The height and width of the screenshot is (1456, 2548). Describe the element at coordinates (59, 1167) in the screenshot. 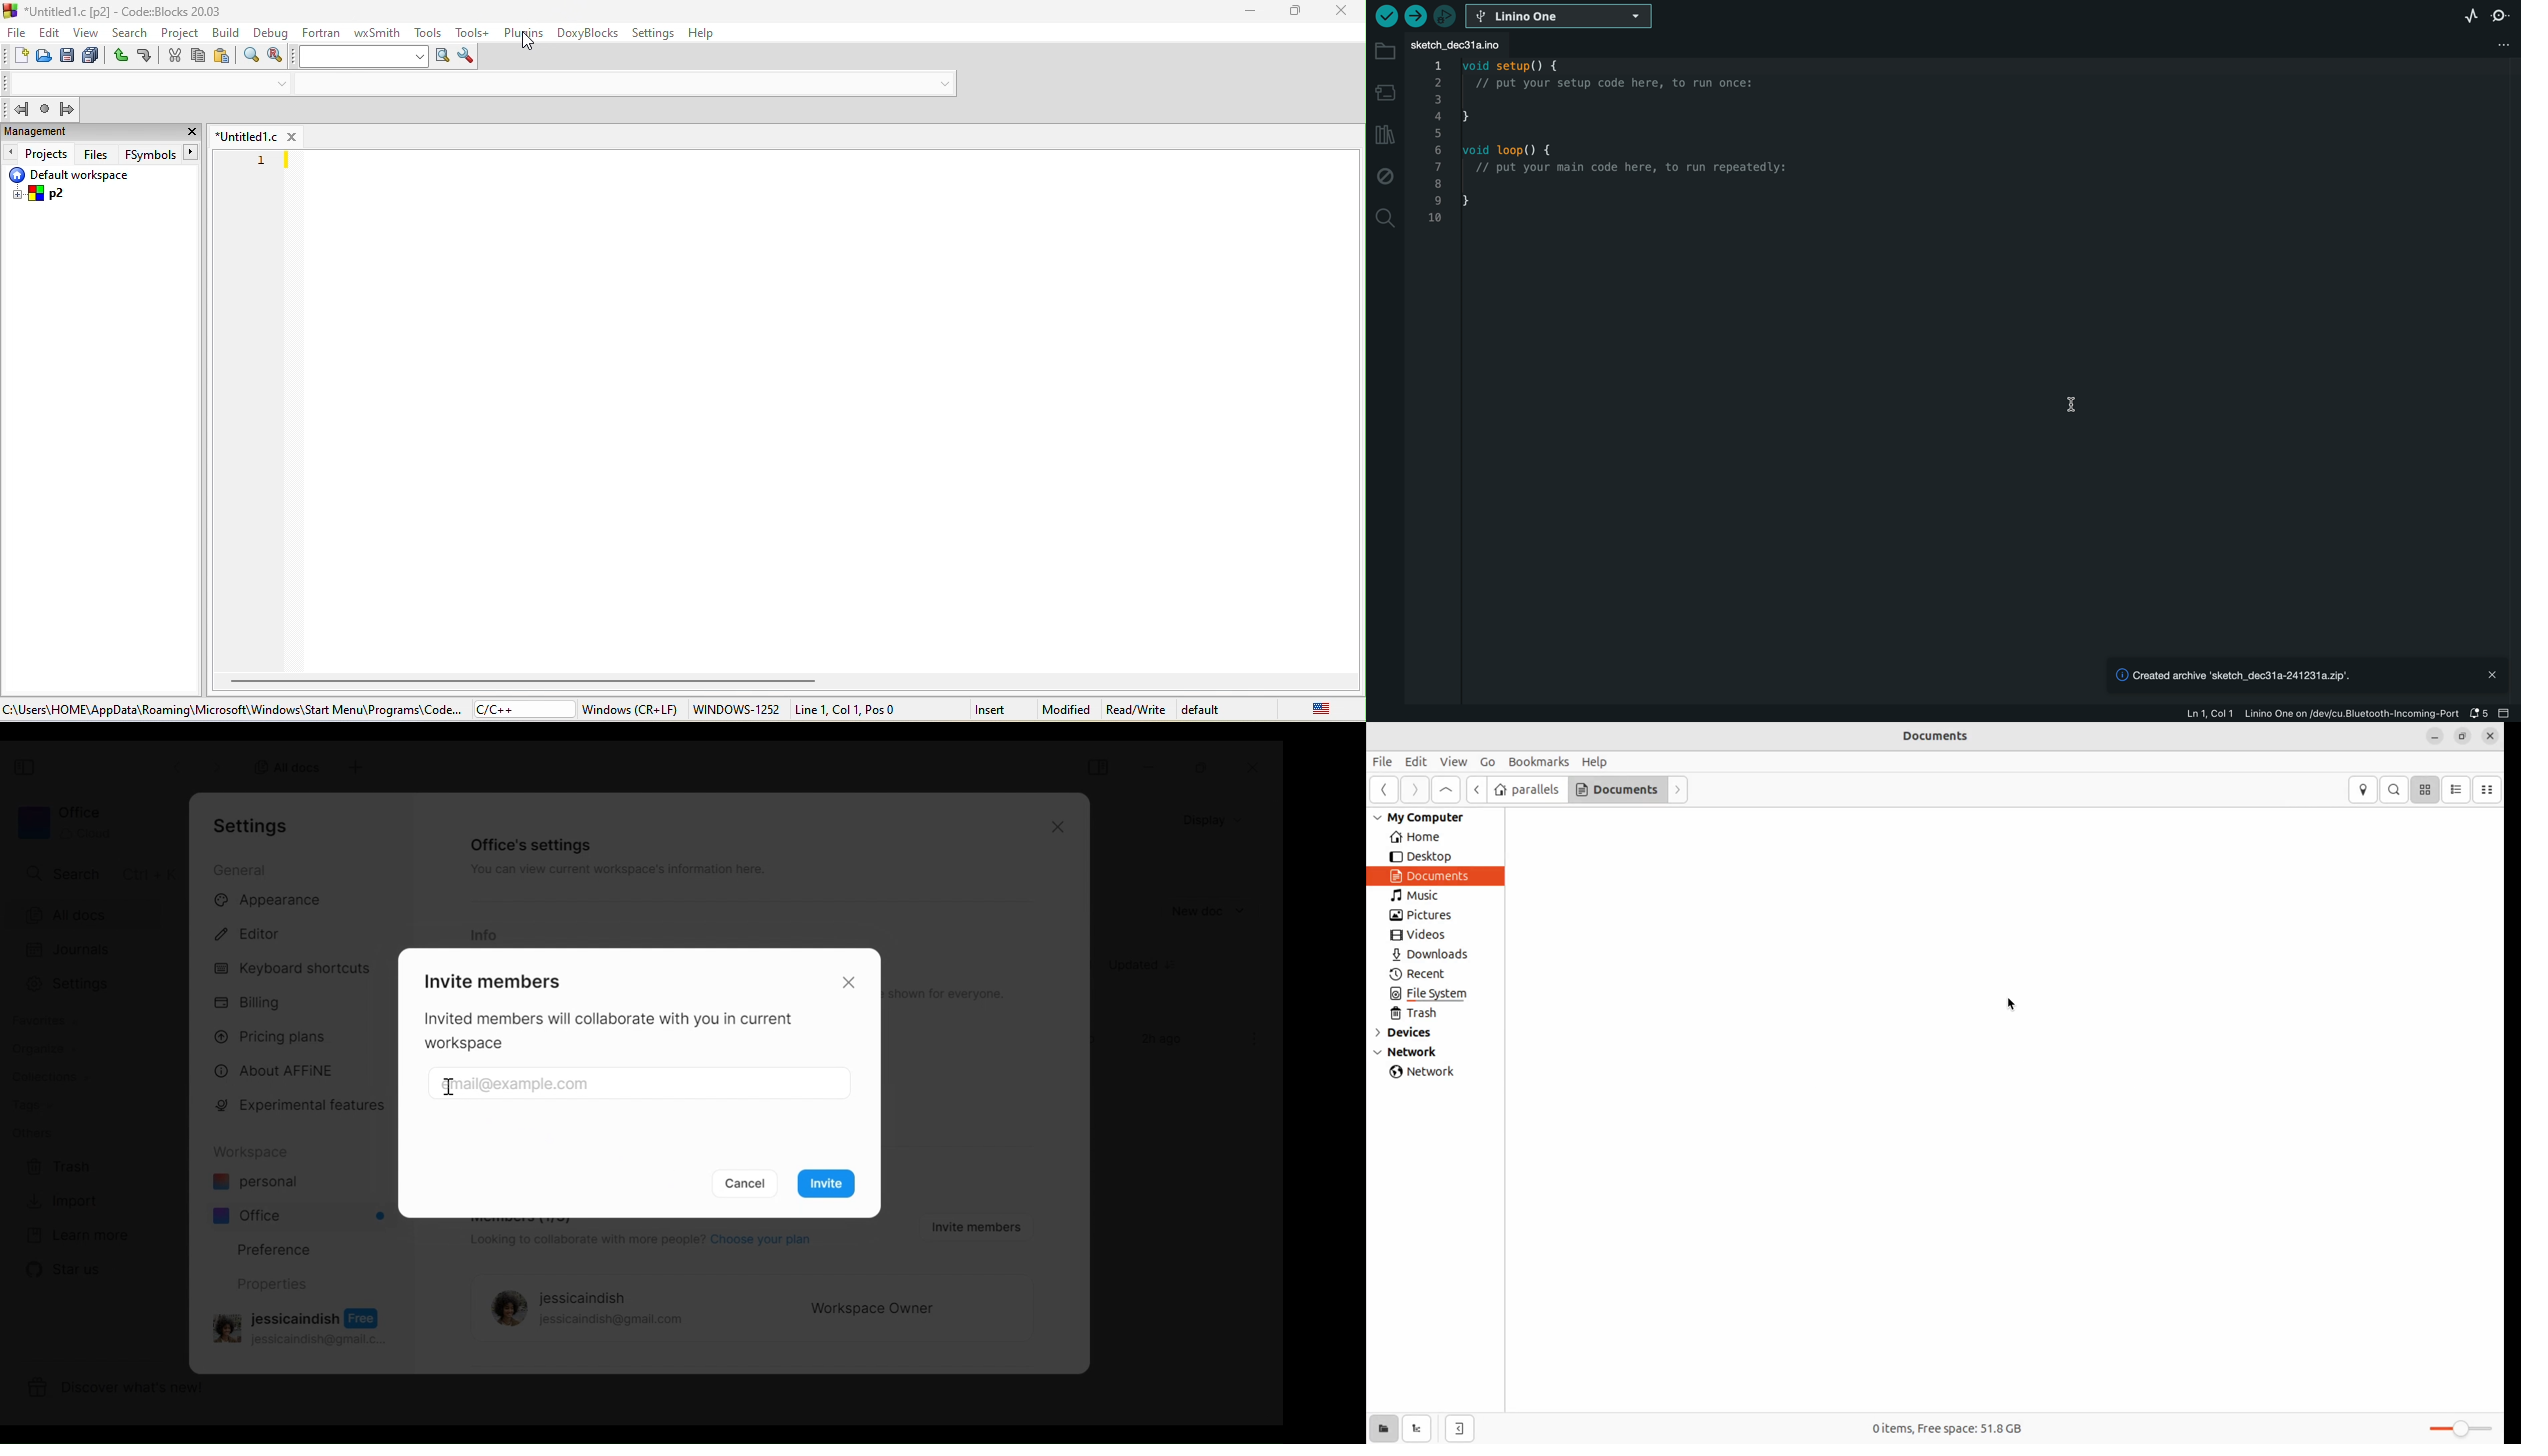

I see `Trash` at that location.